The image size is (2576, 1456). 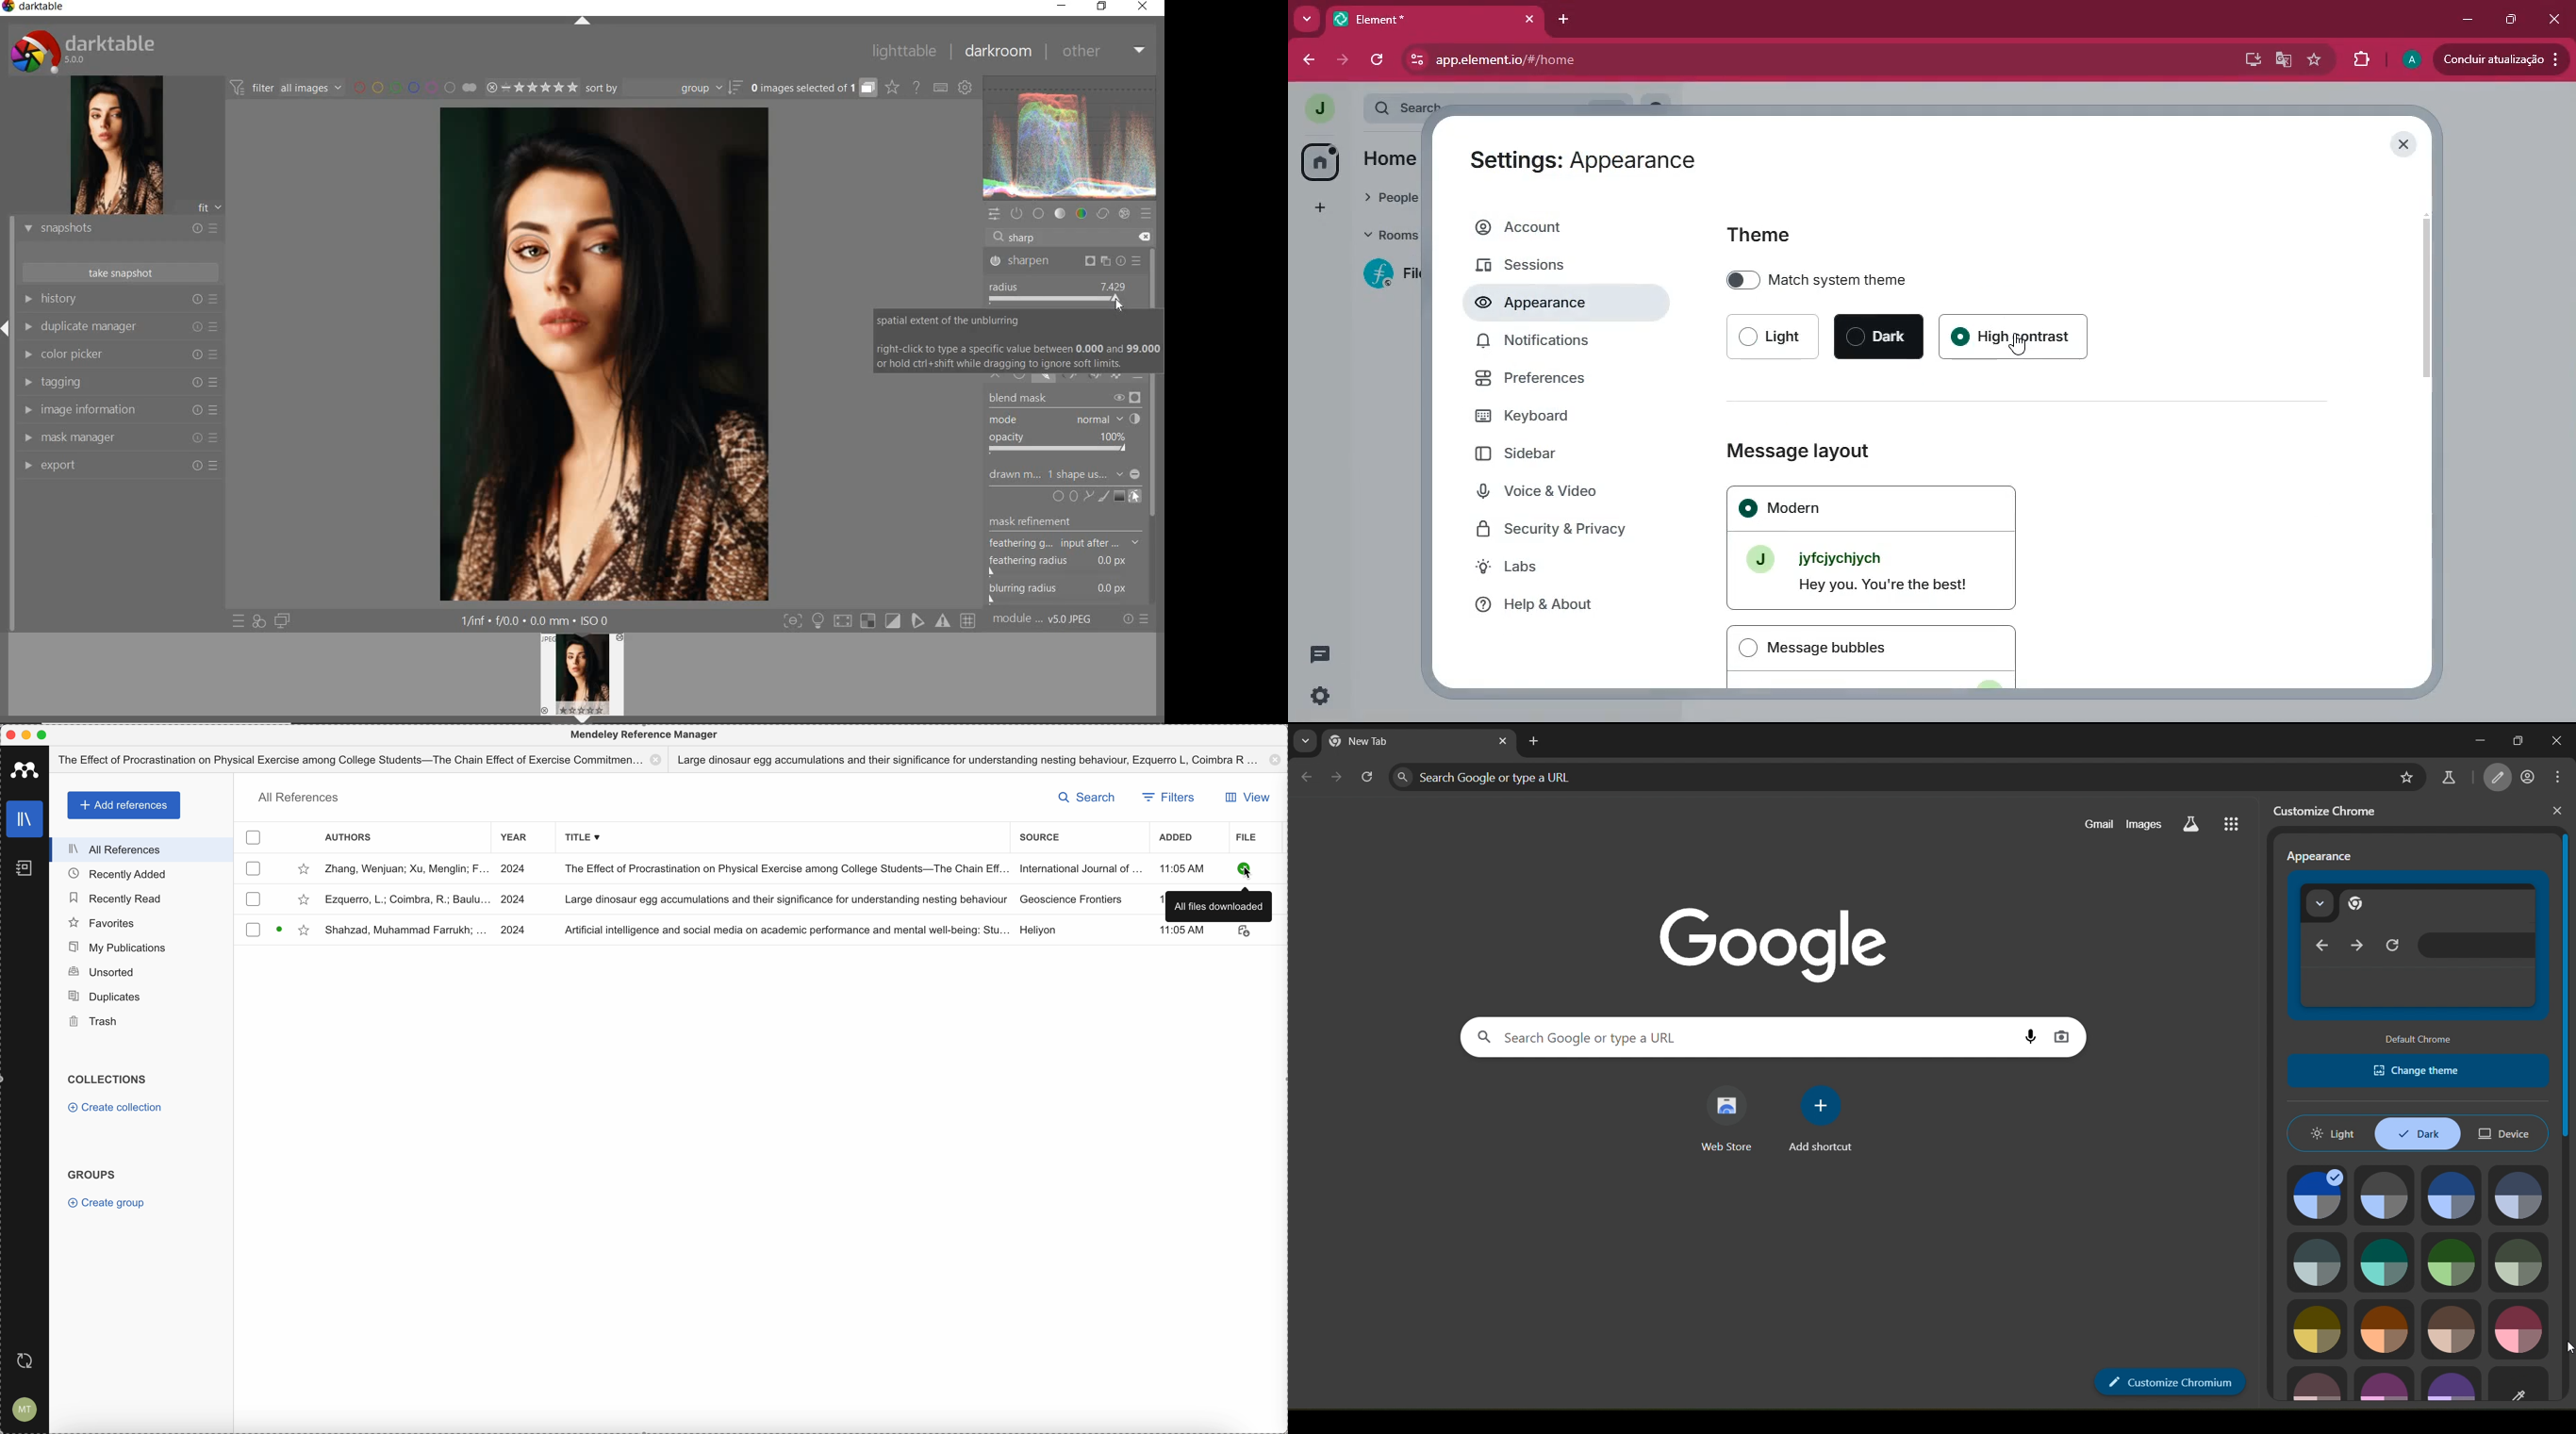 I want to click on close, so click(x=2402, y=143).